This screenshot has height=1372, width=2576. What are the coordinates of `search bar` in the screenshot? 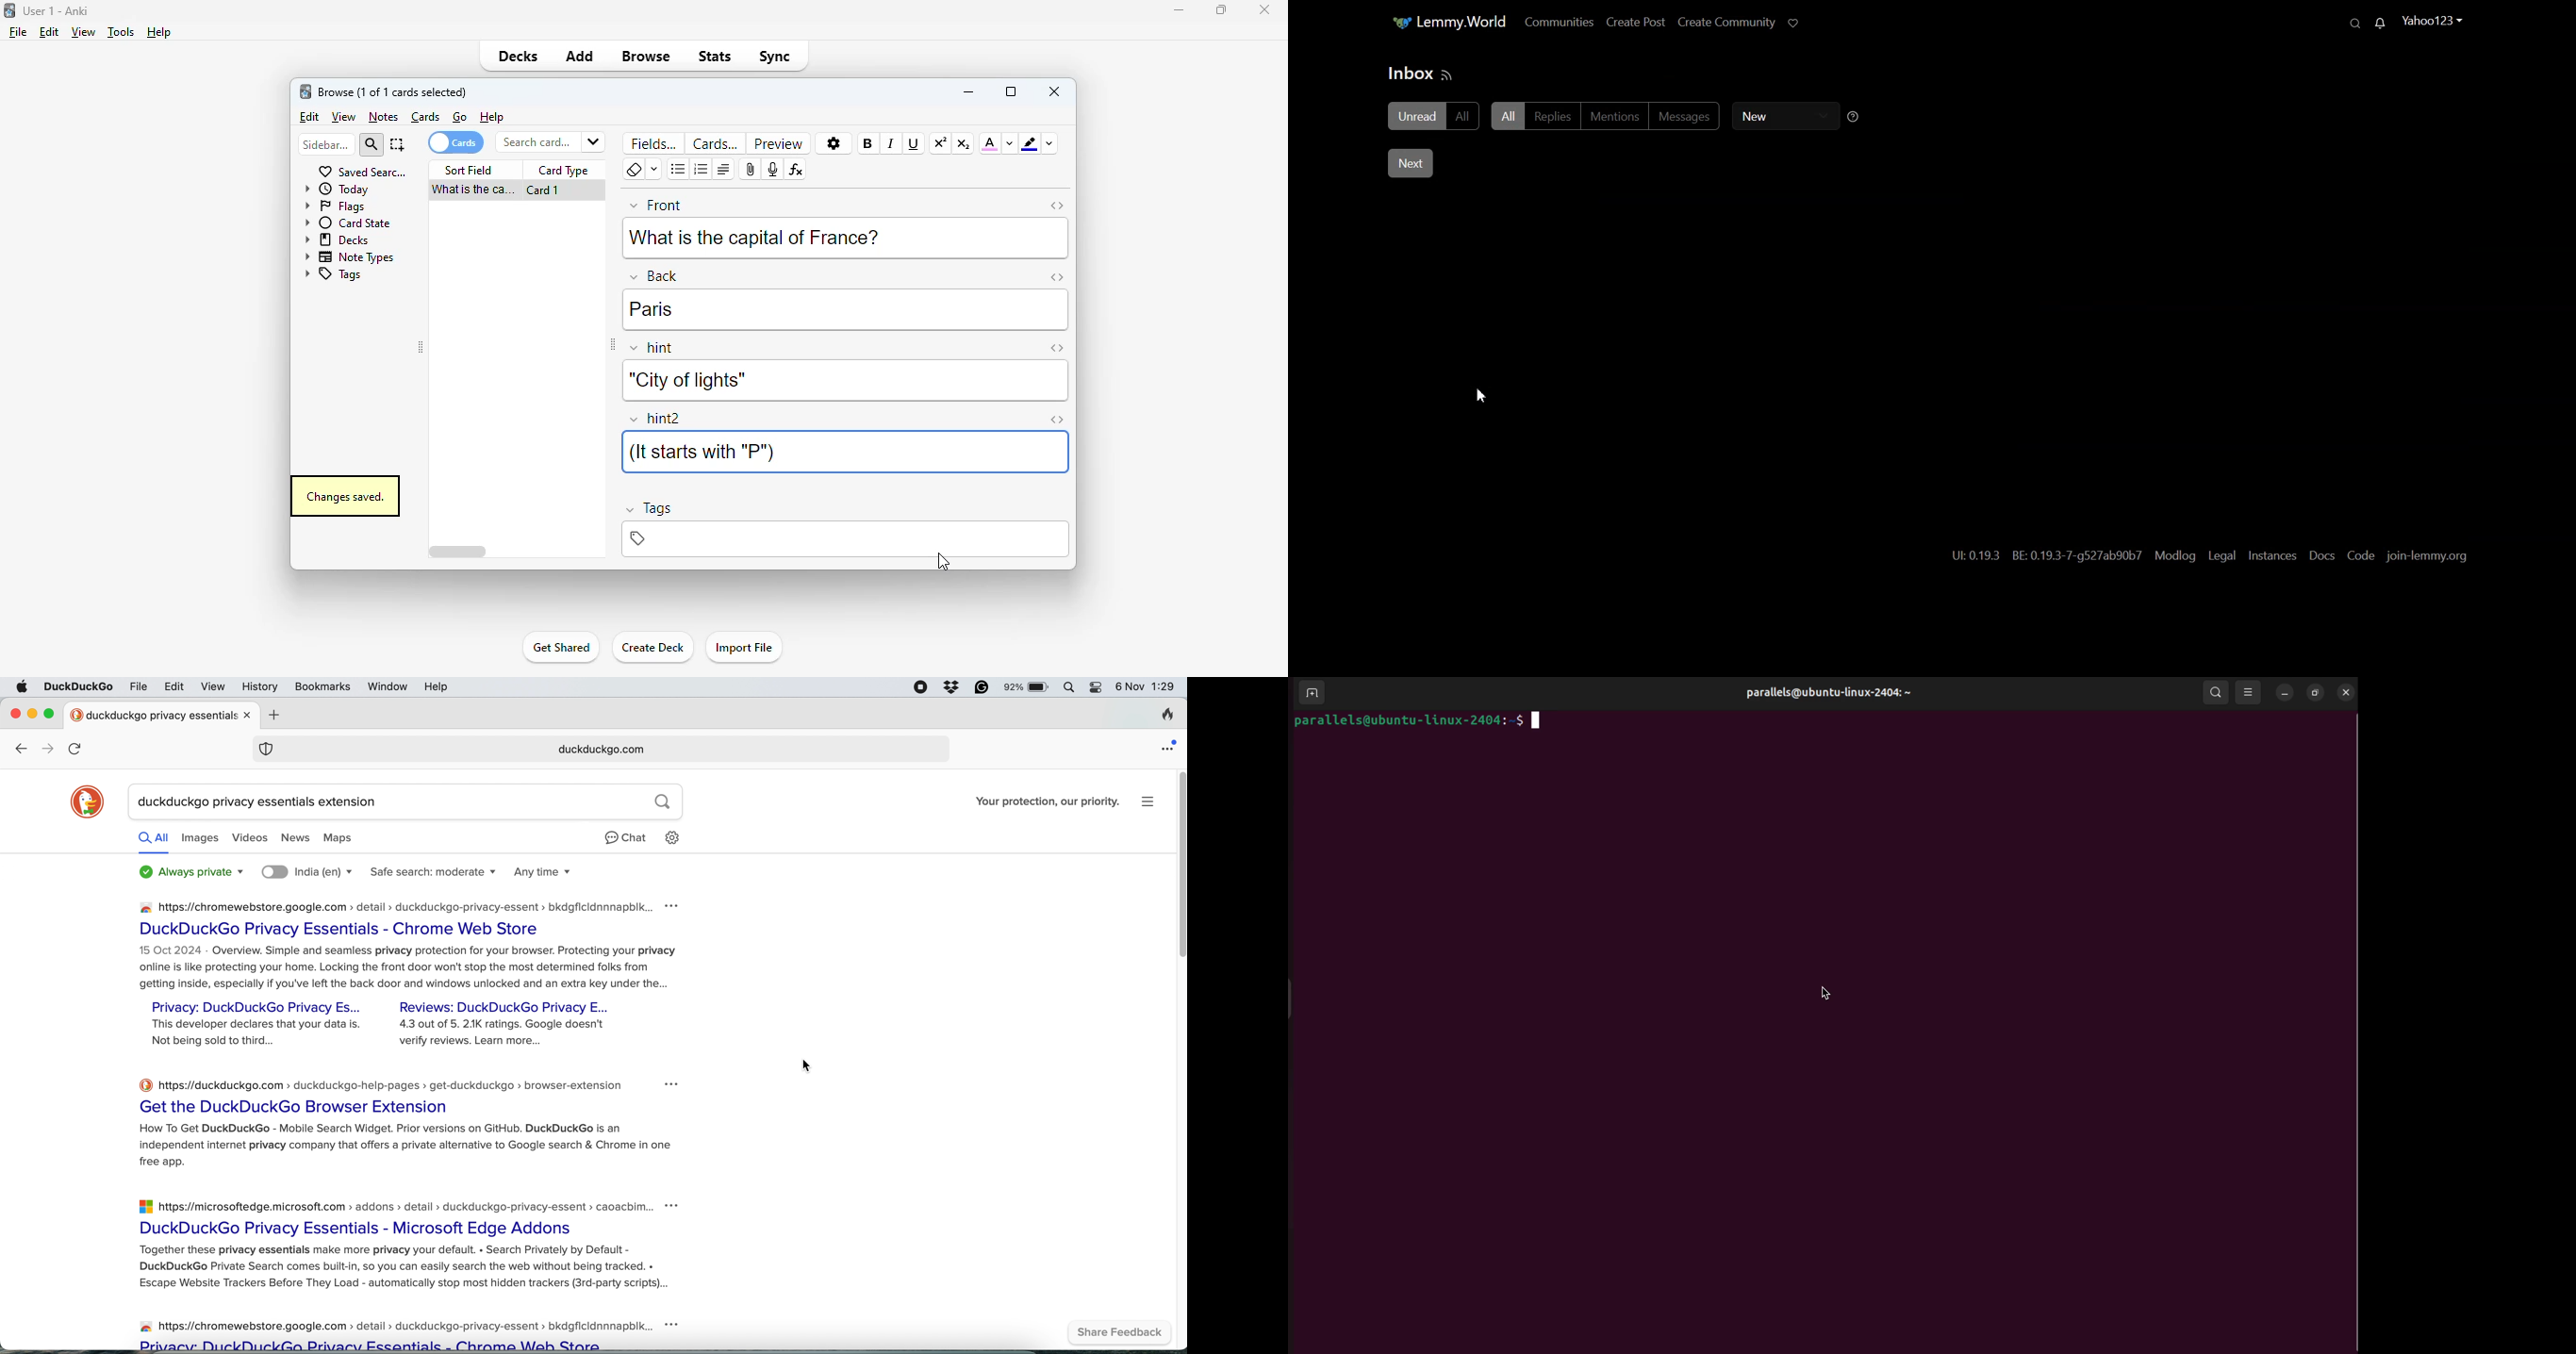 It's located at (549, 141).